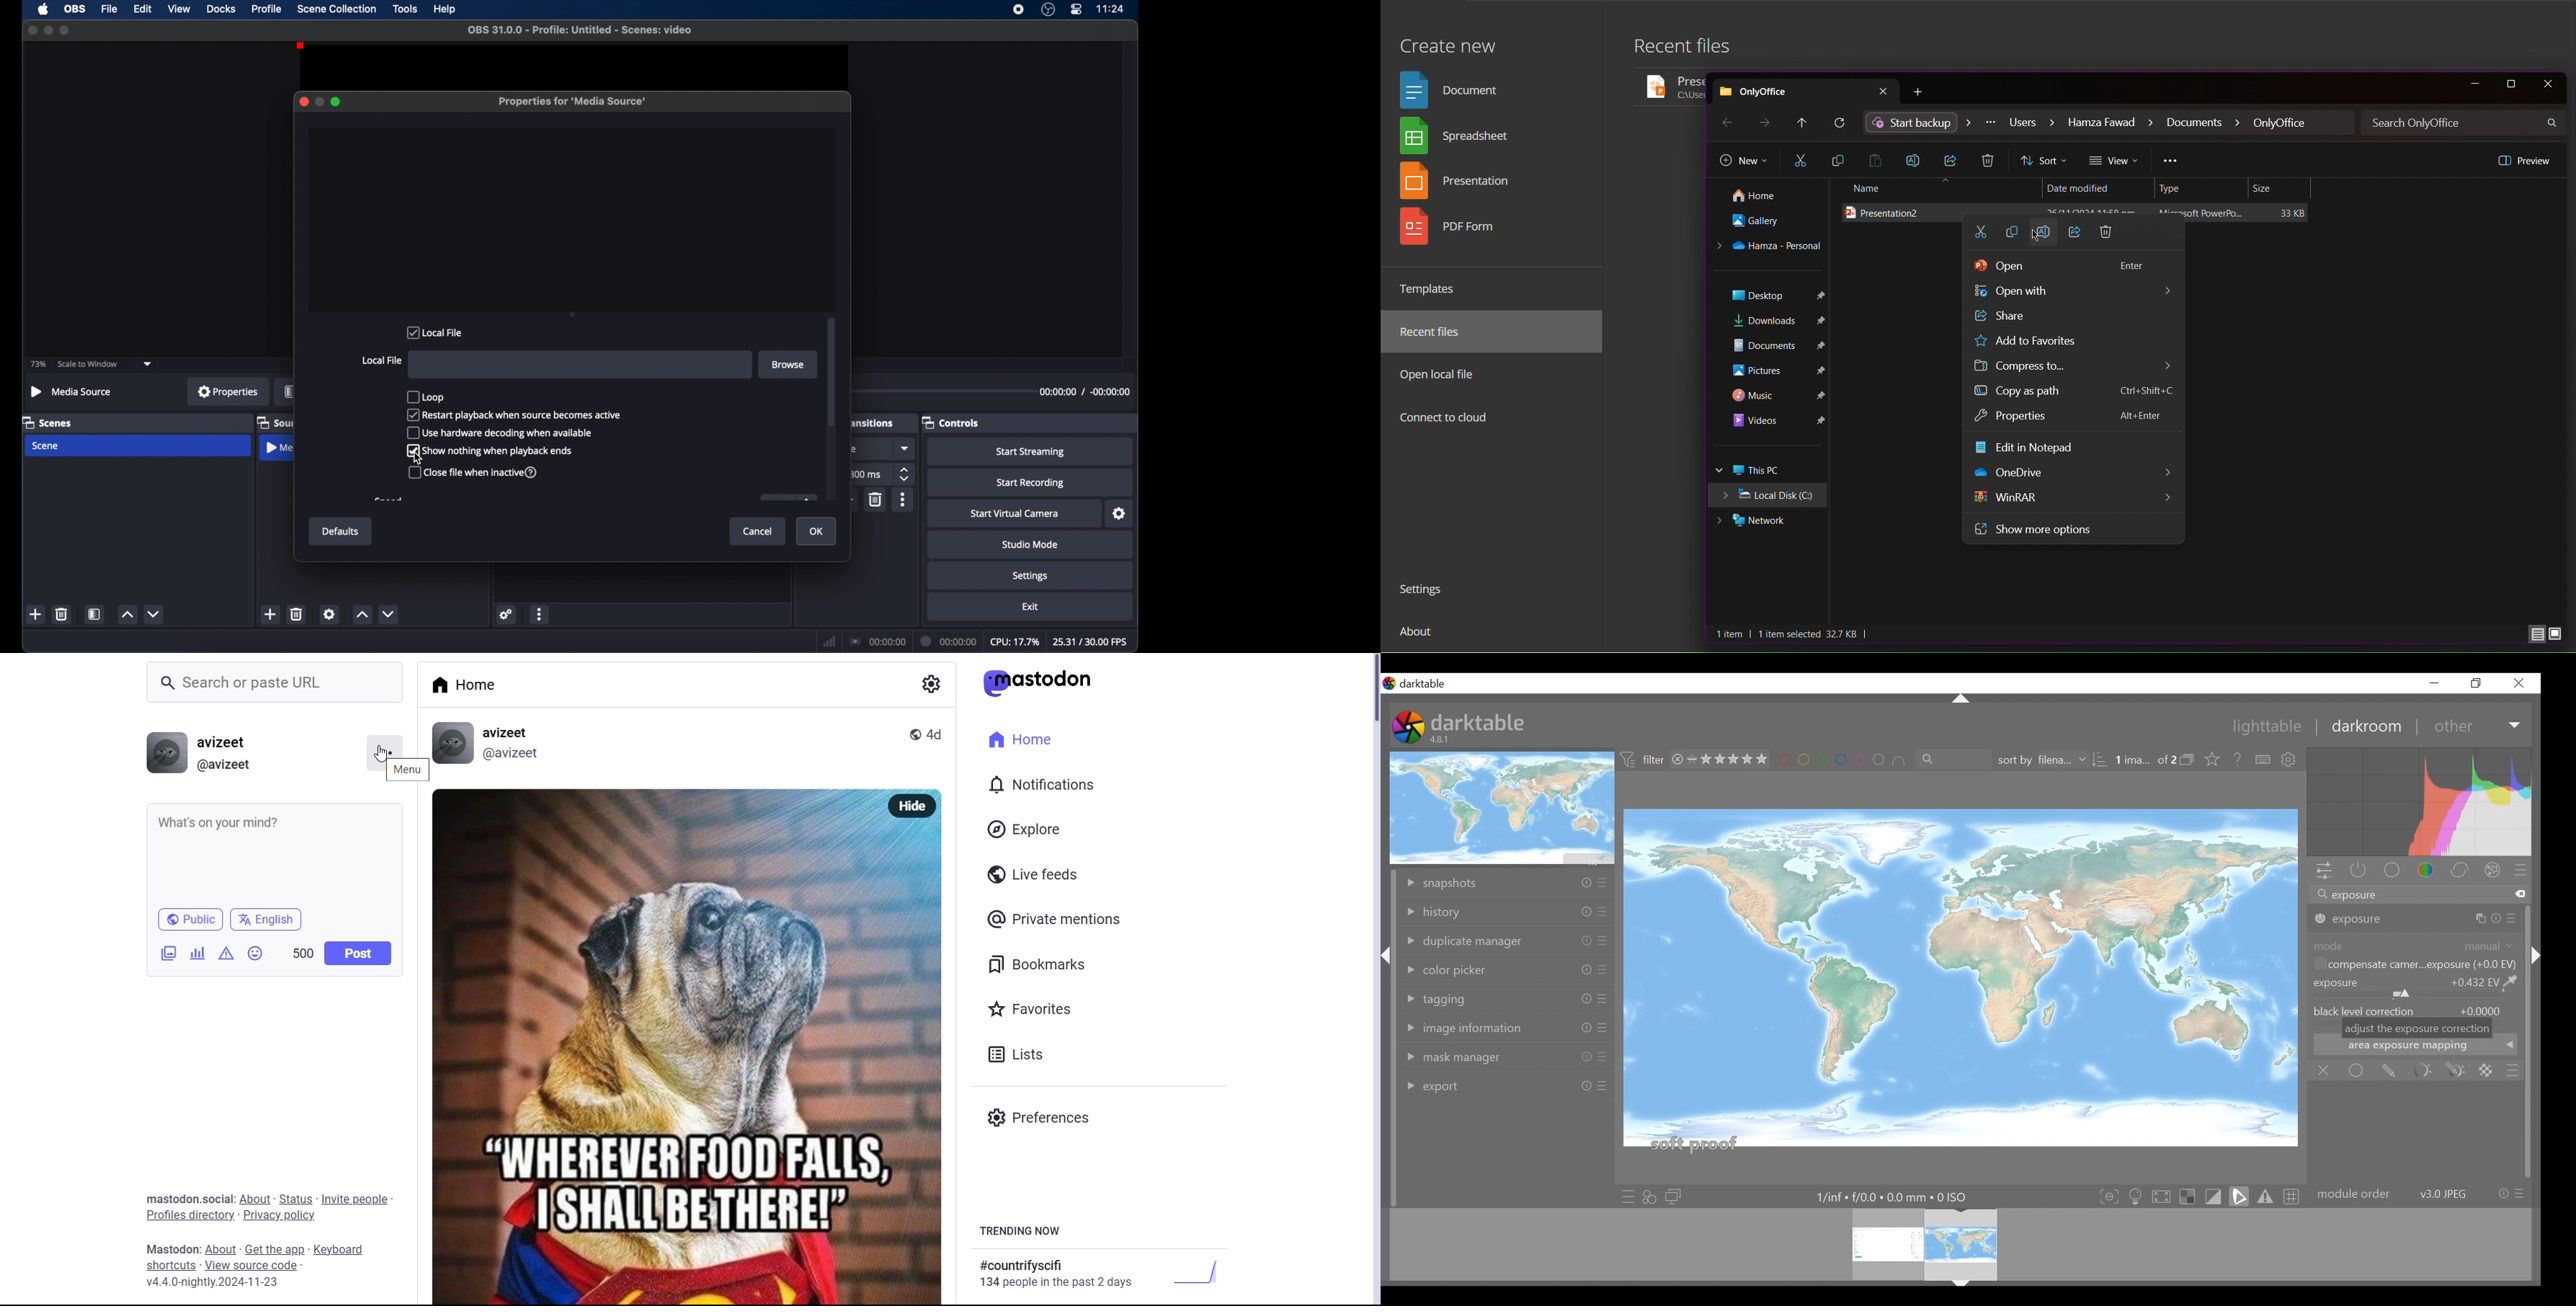 This screenshot has height=1316, width=2576. I want to click on delete, so click(876, 500).